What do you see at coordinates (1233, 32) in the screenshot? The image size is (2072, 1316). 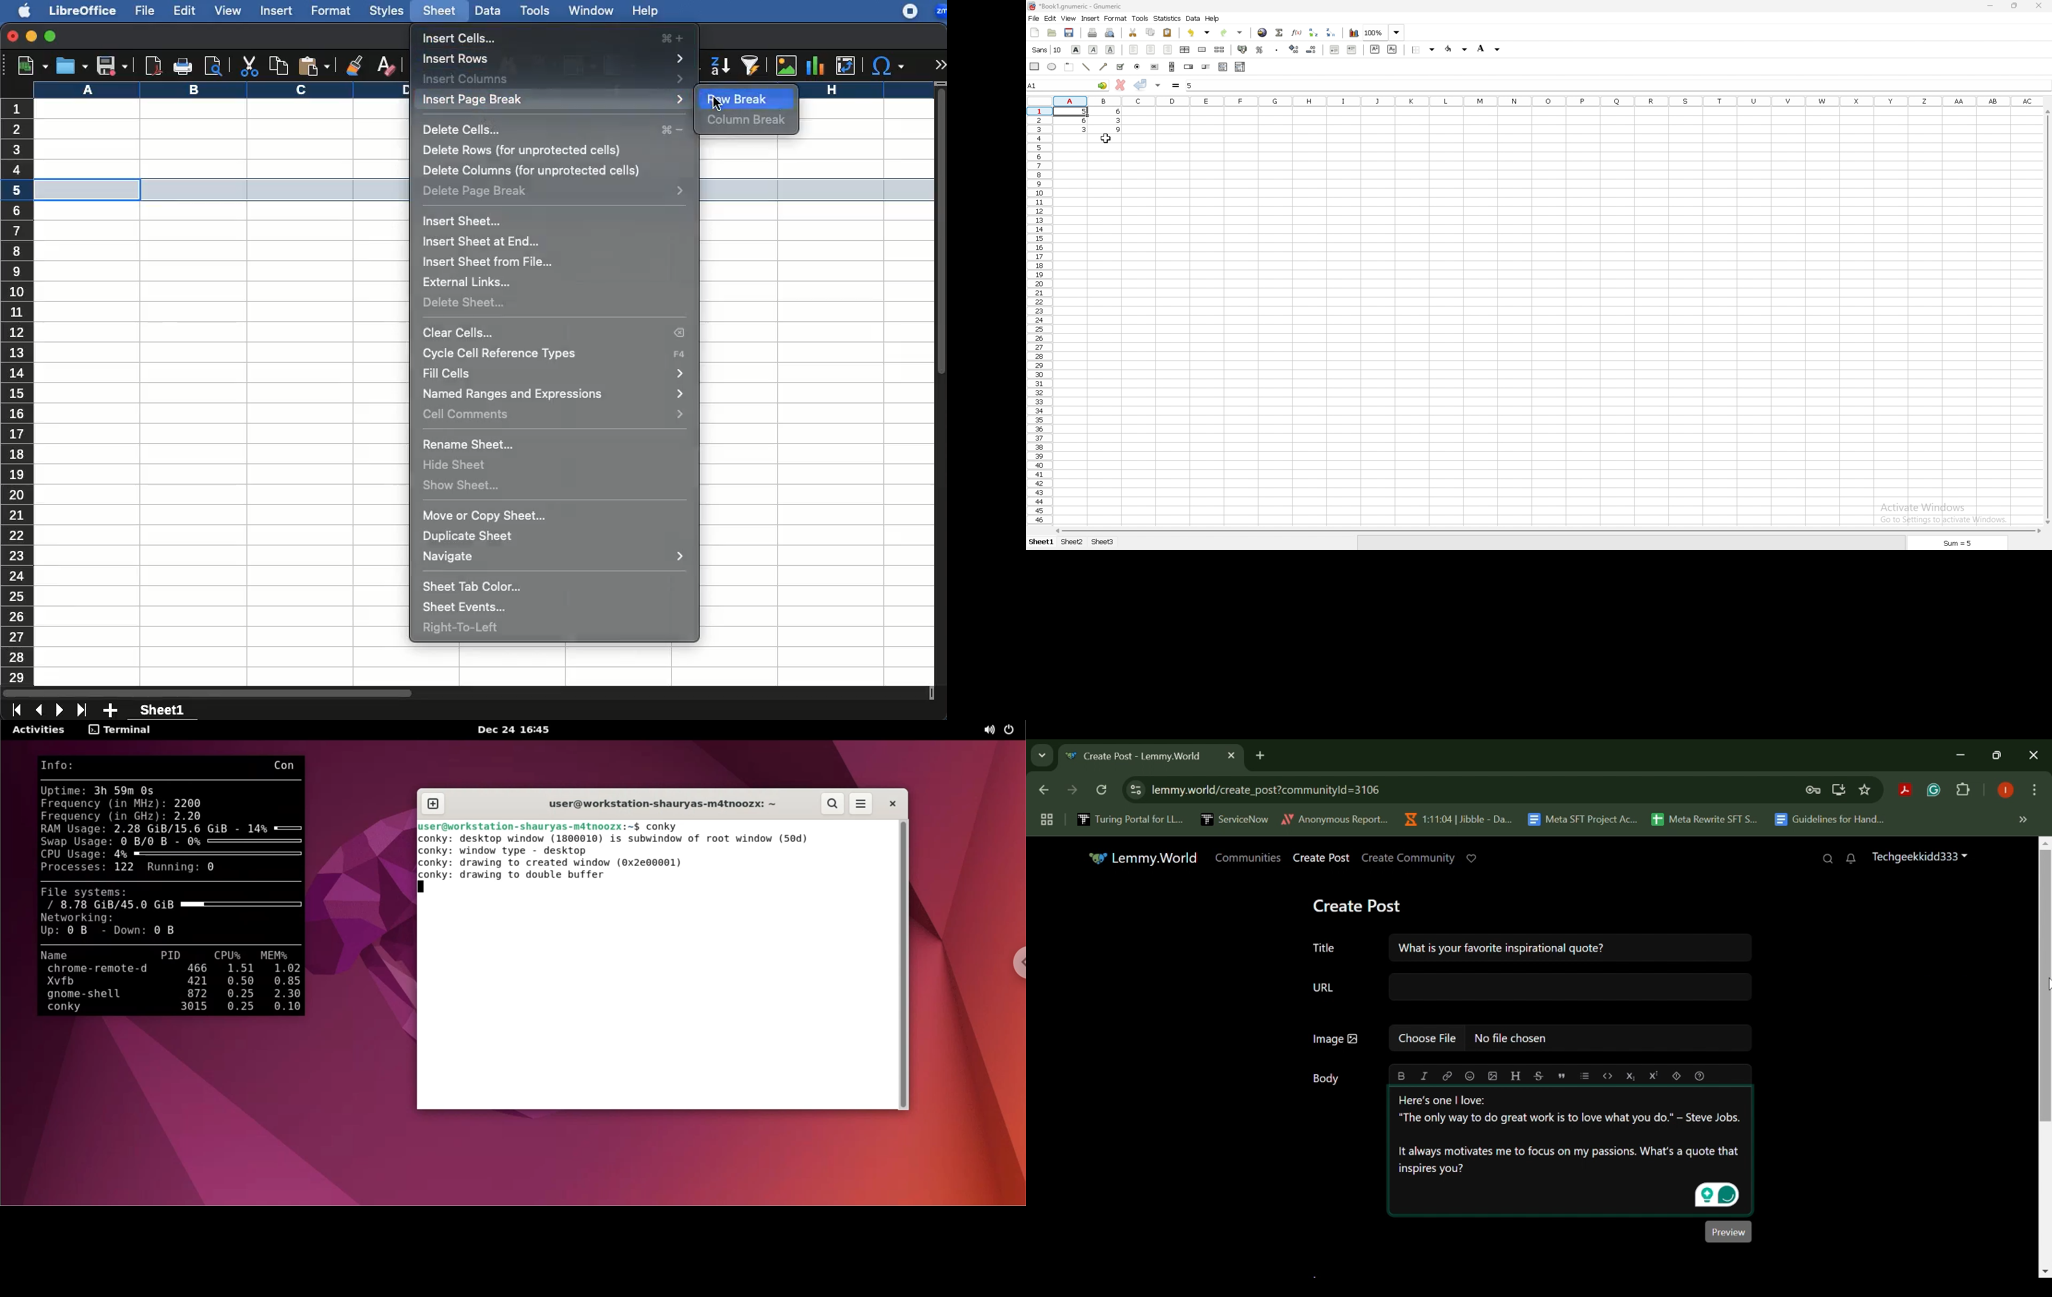 I see `redo` at bounding box center [1233, 32].